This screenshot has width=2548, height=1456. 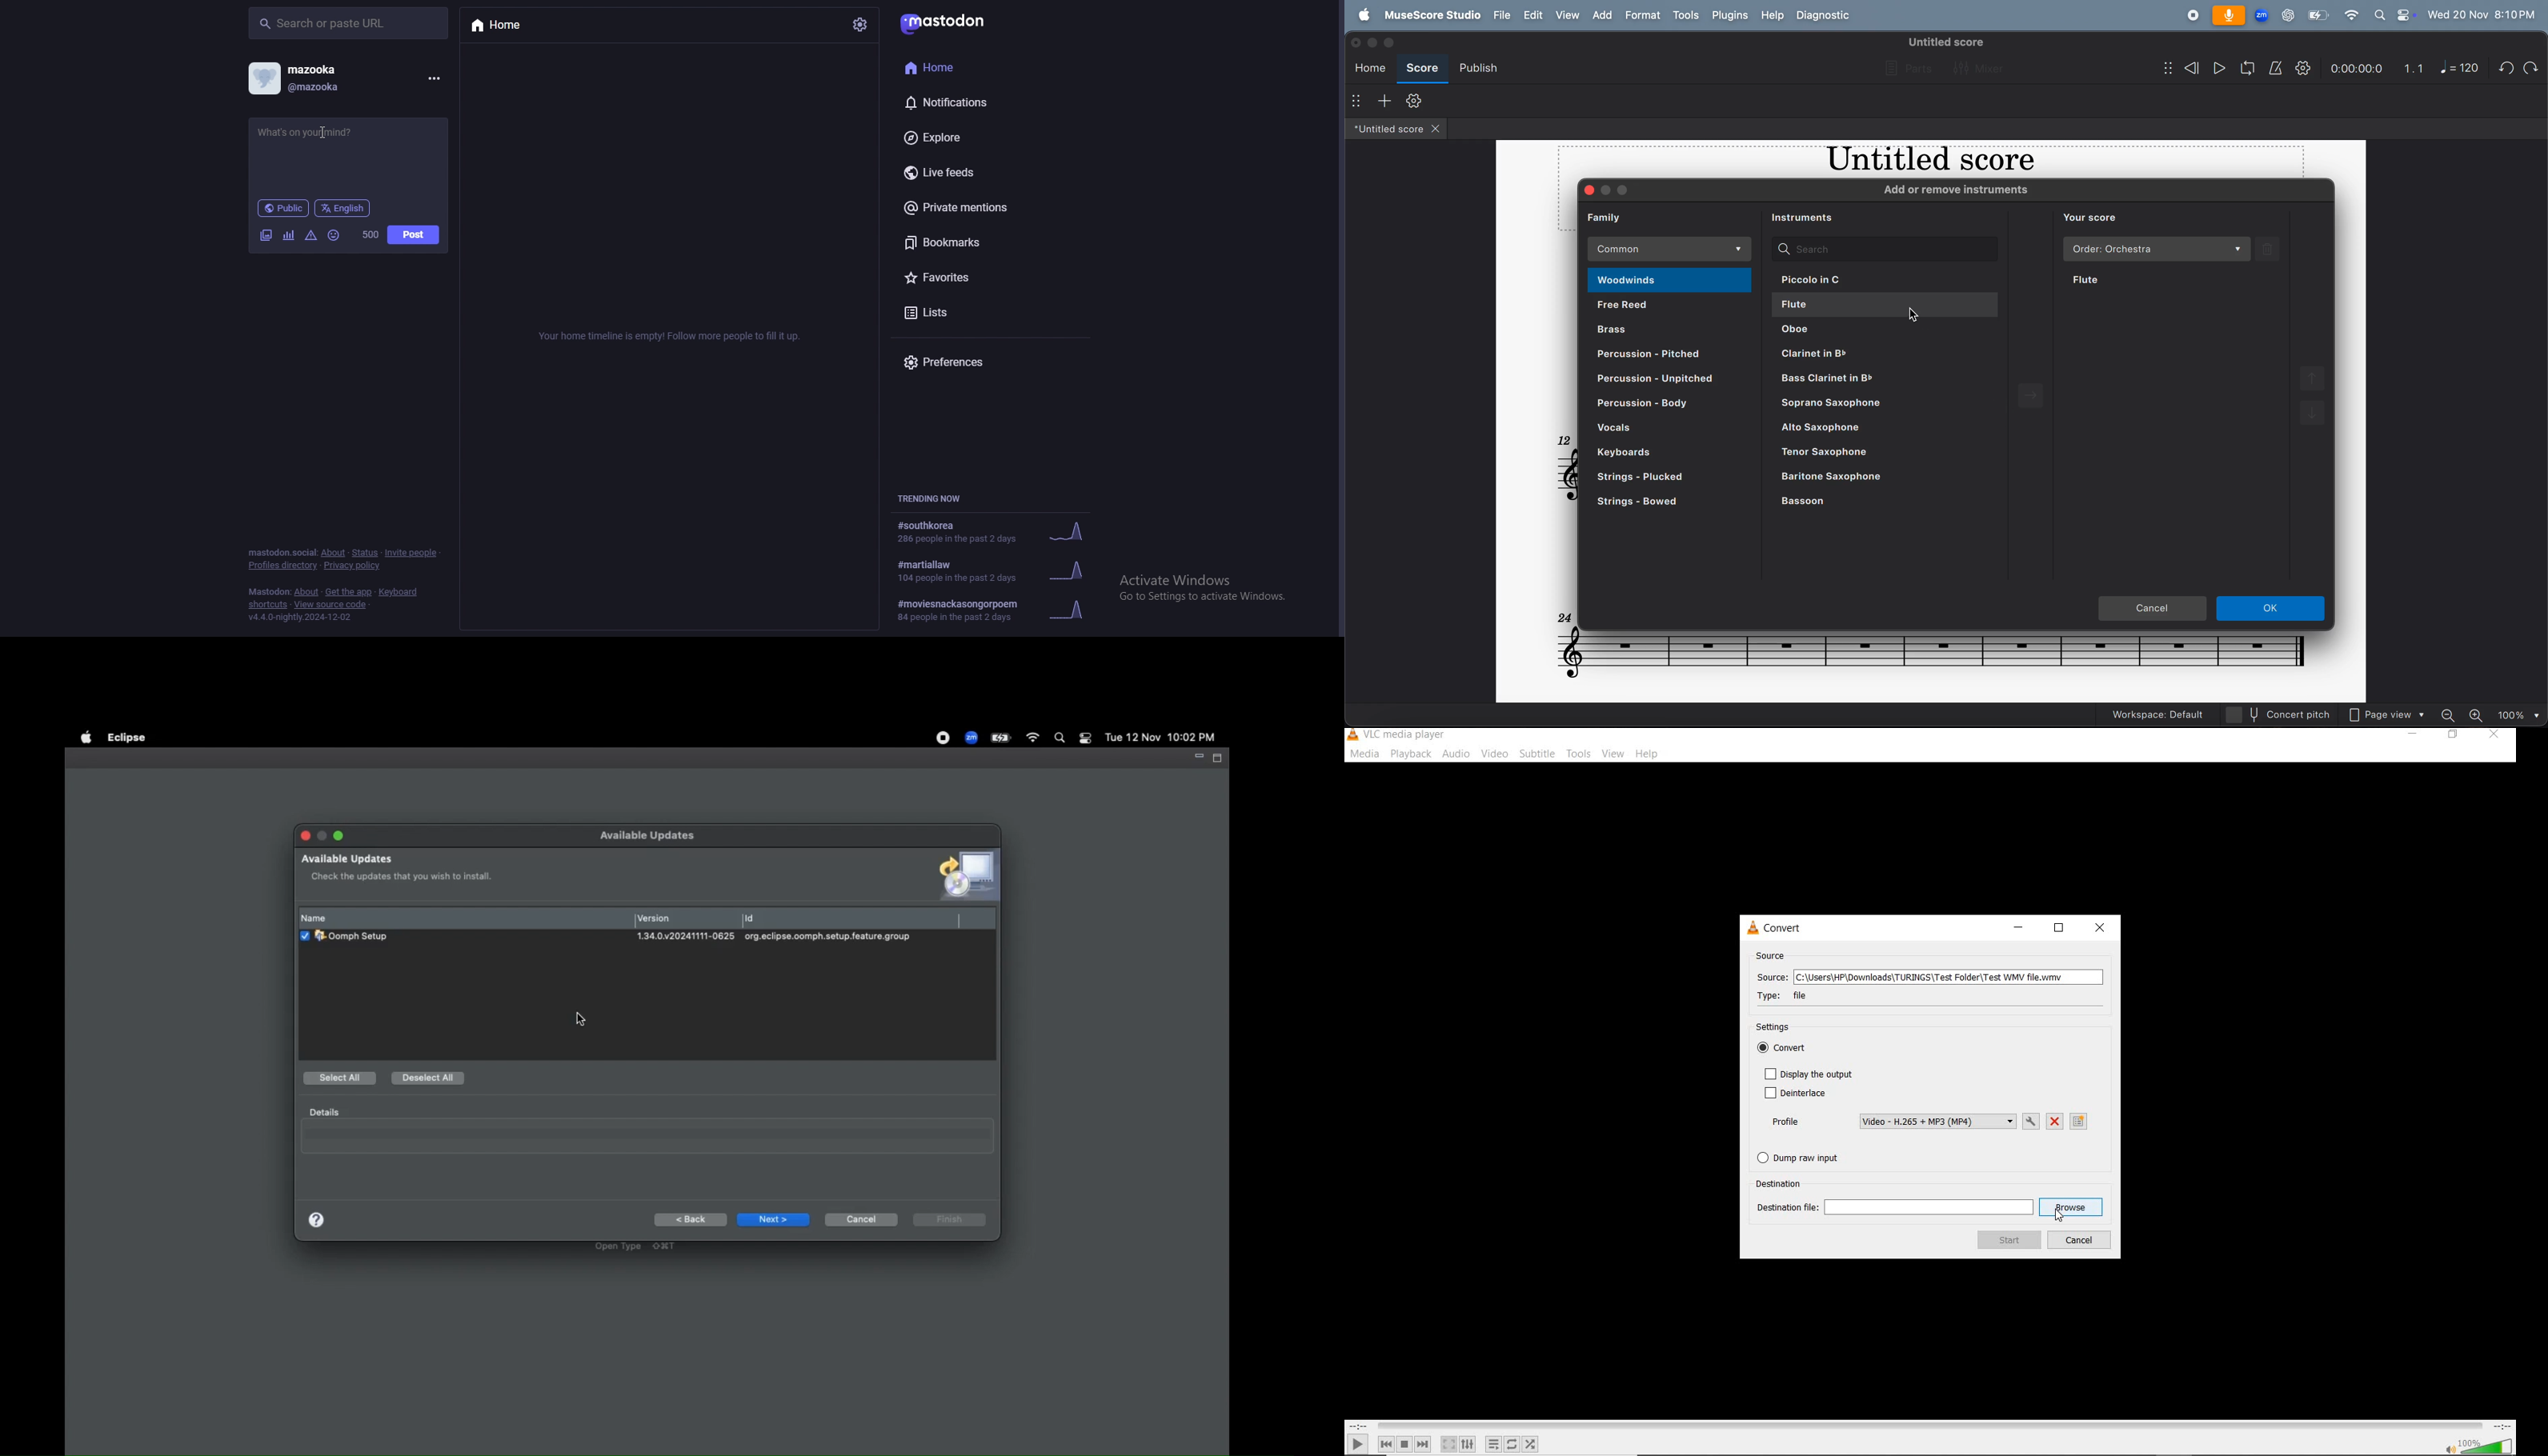 What do you see at coordinates (371, 234) in the screenshot?
I see `word limit` at bounding box center [371, 234].